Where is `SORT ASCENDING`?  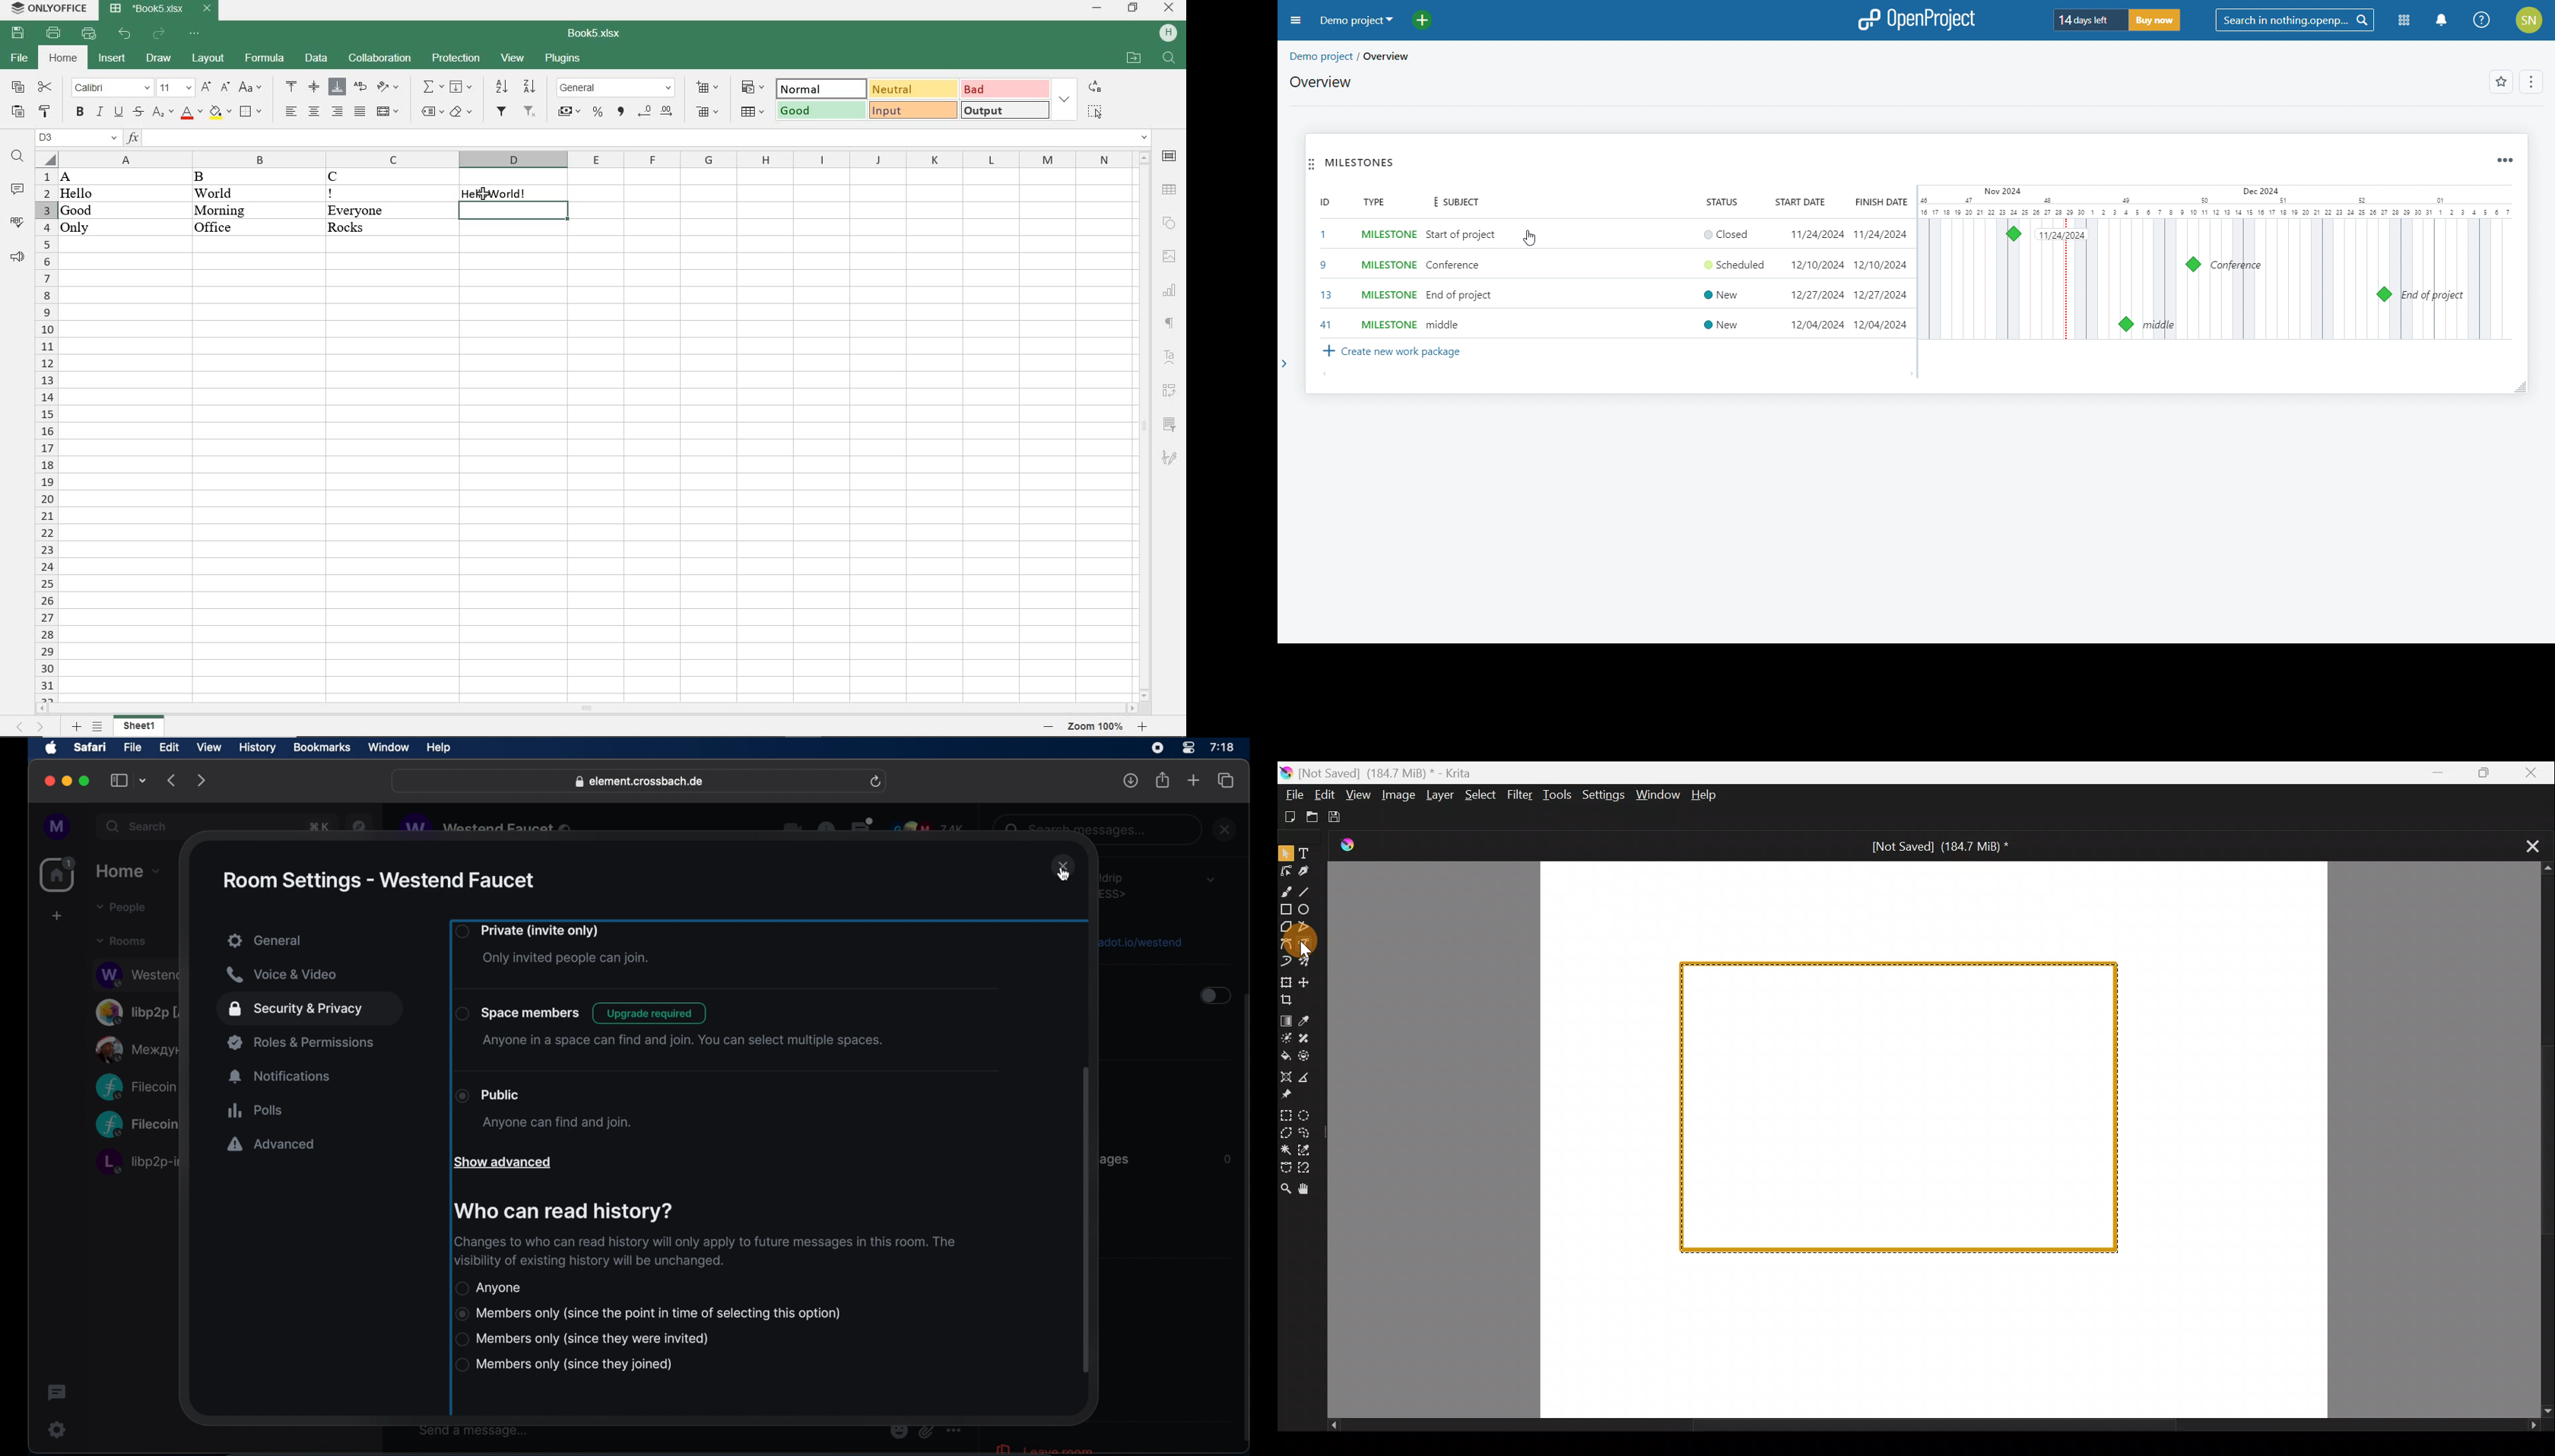
SORT ASCENDING is located at coordinates (502, 87).